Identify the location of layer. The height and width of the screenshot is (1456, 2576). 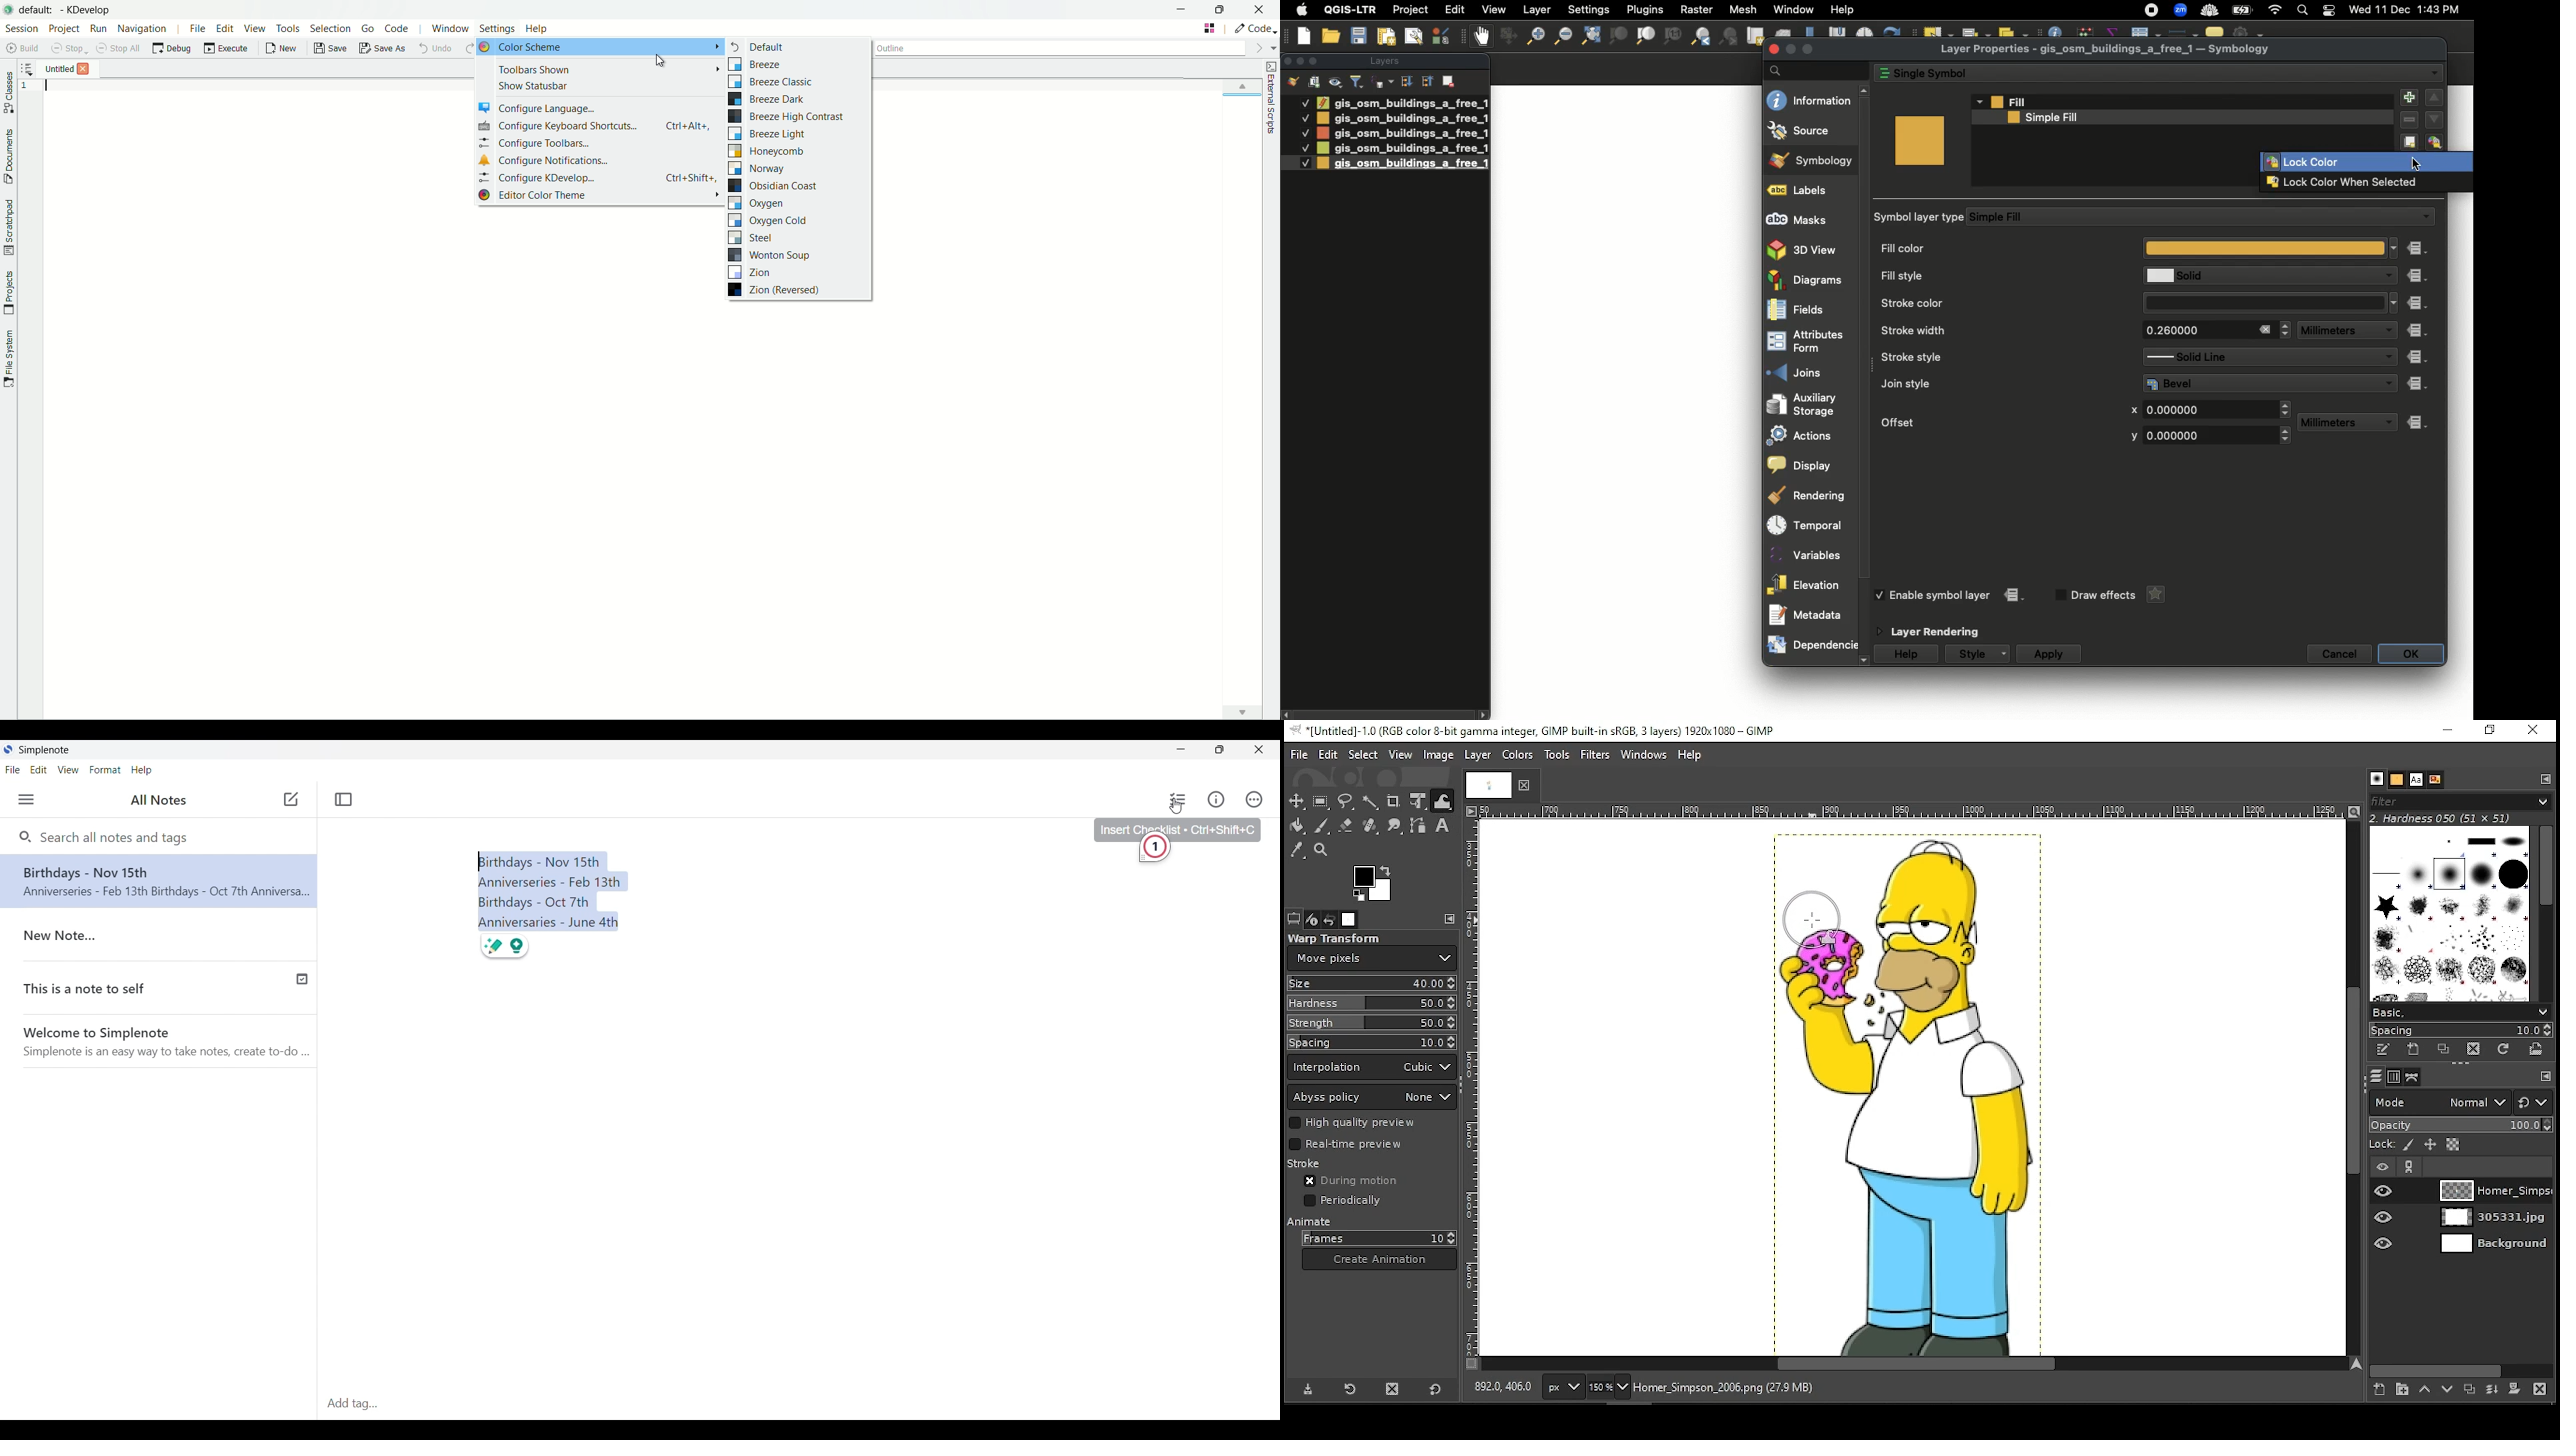
(1477, 755).